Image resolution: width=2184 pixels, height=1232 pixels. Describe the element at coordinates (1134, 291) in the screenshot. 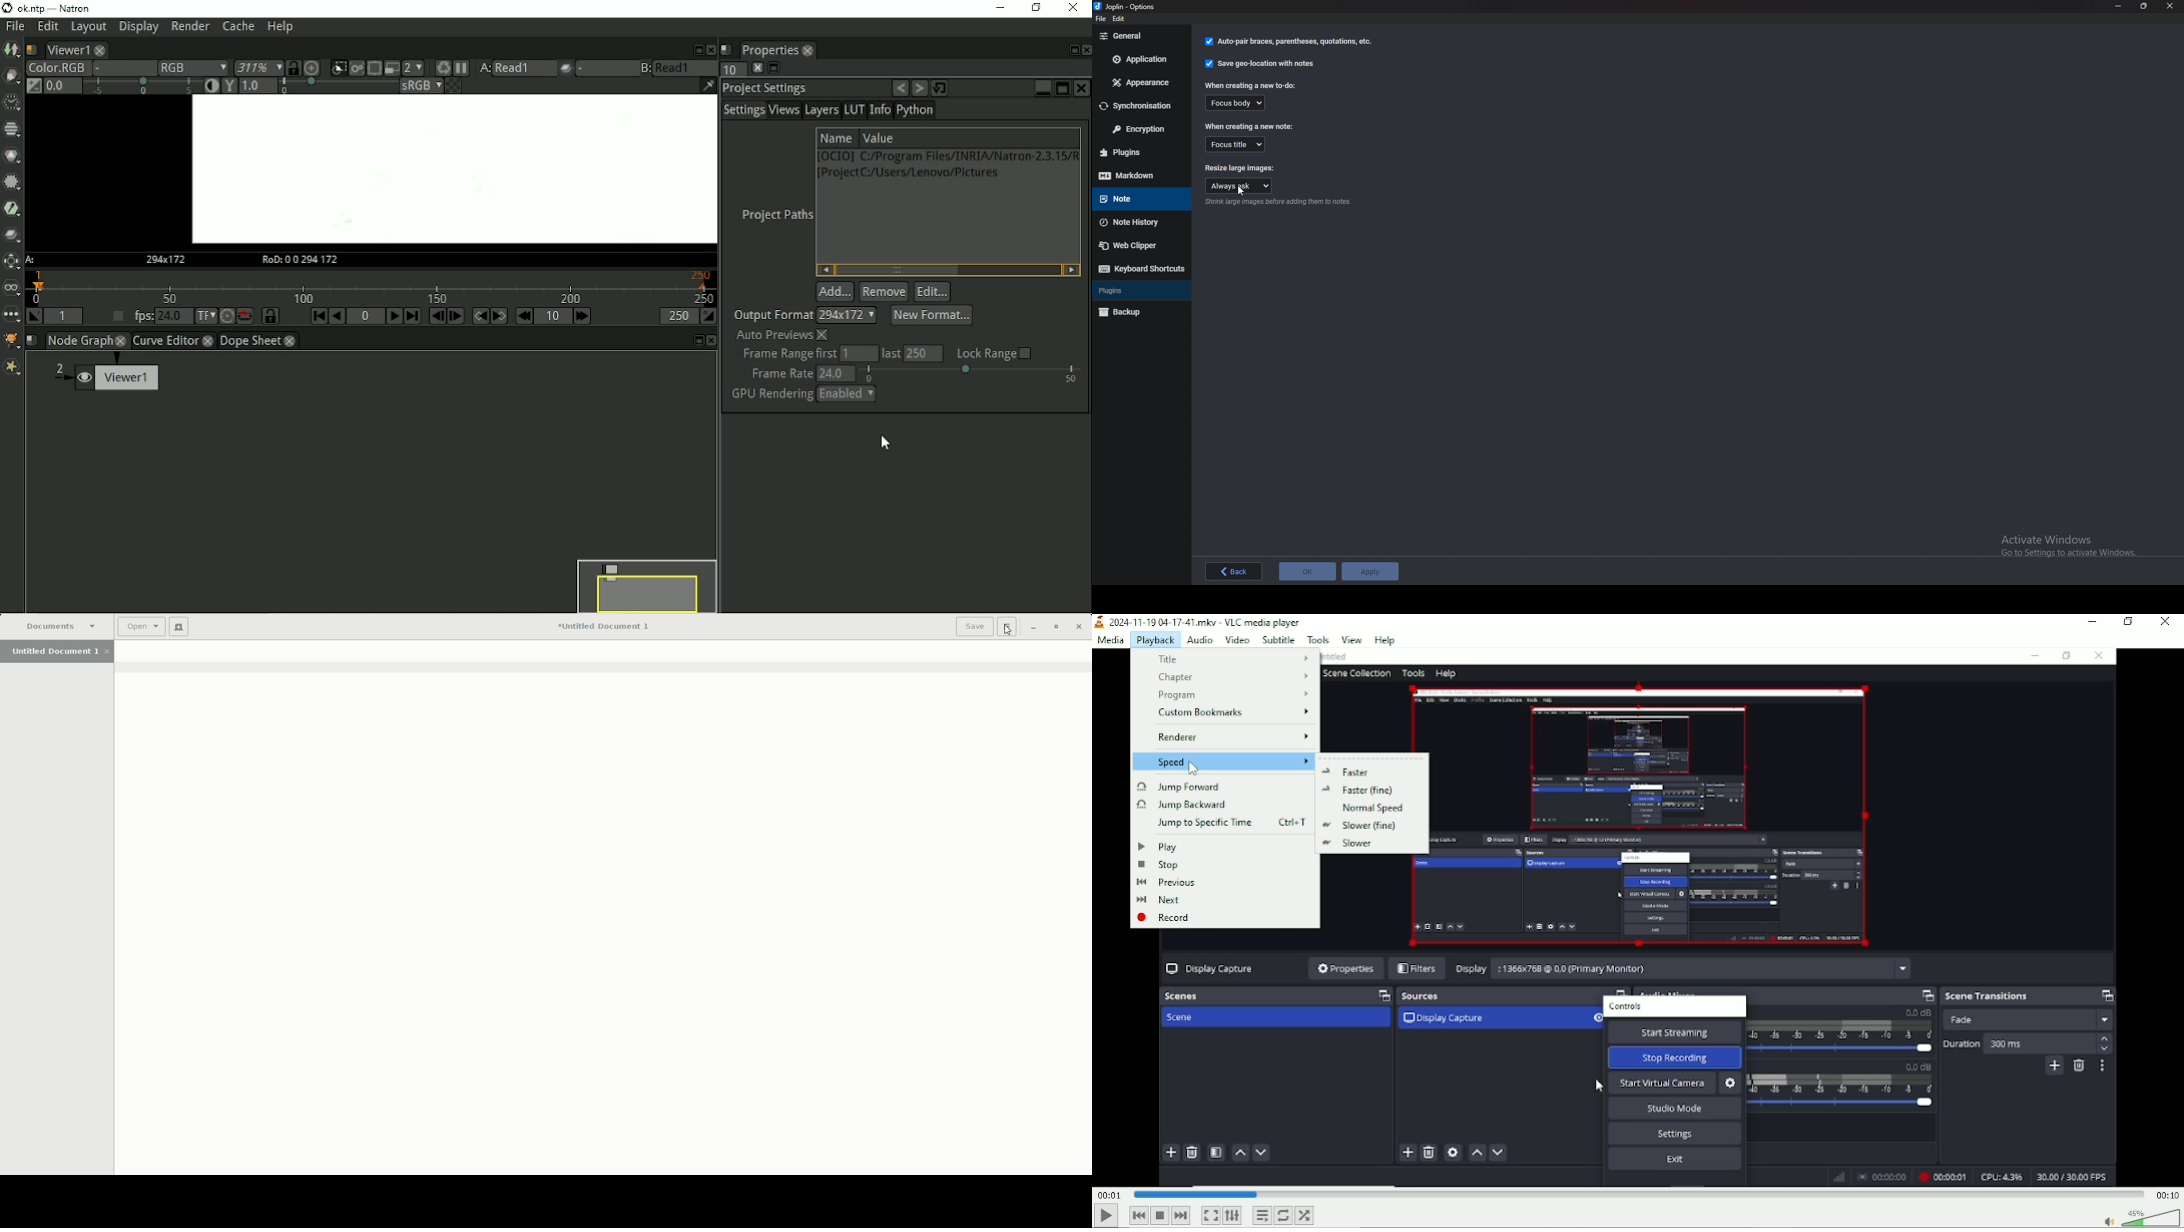

I see `Plugins` at that location.